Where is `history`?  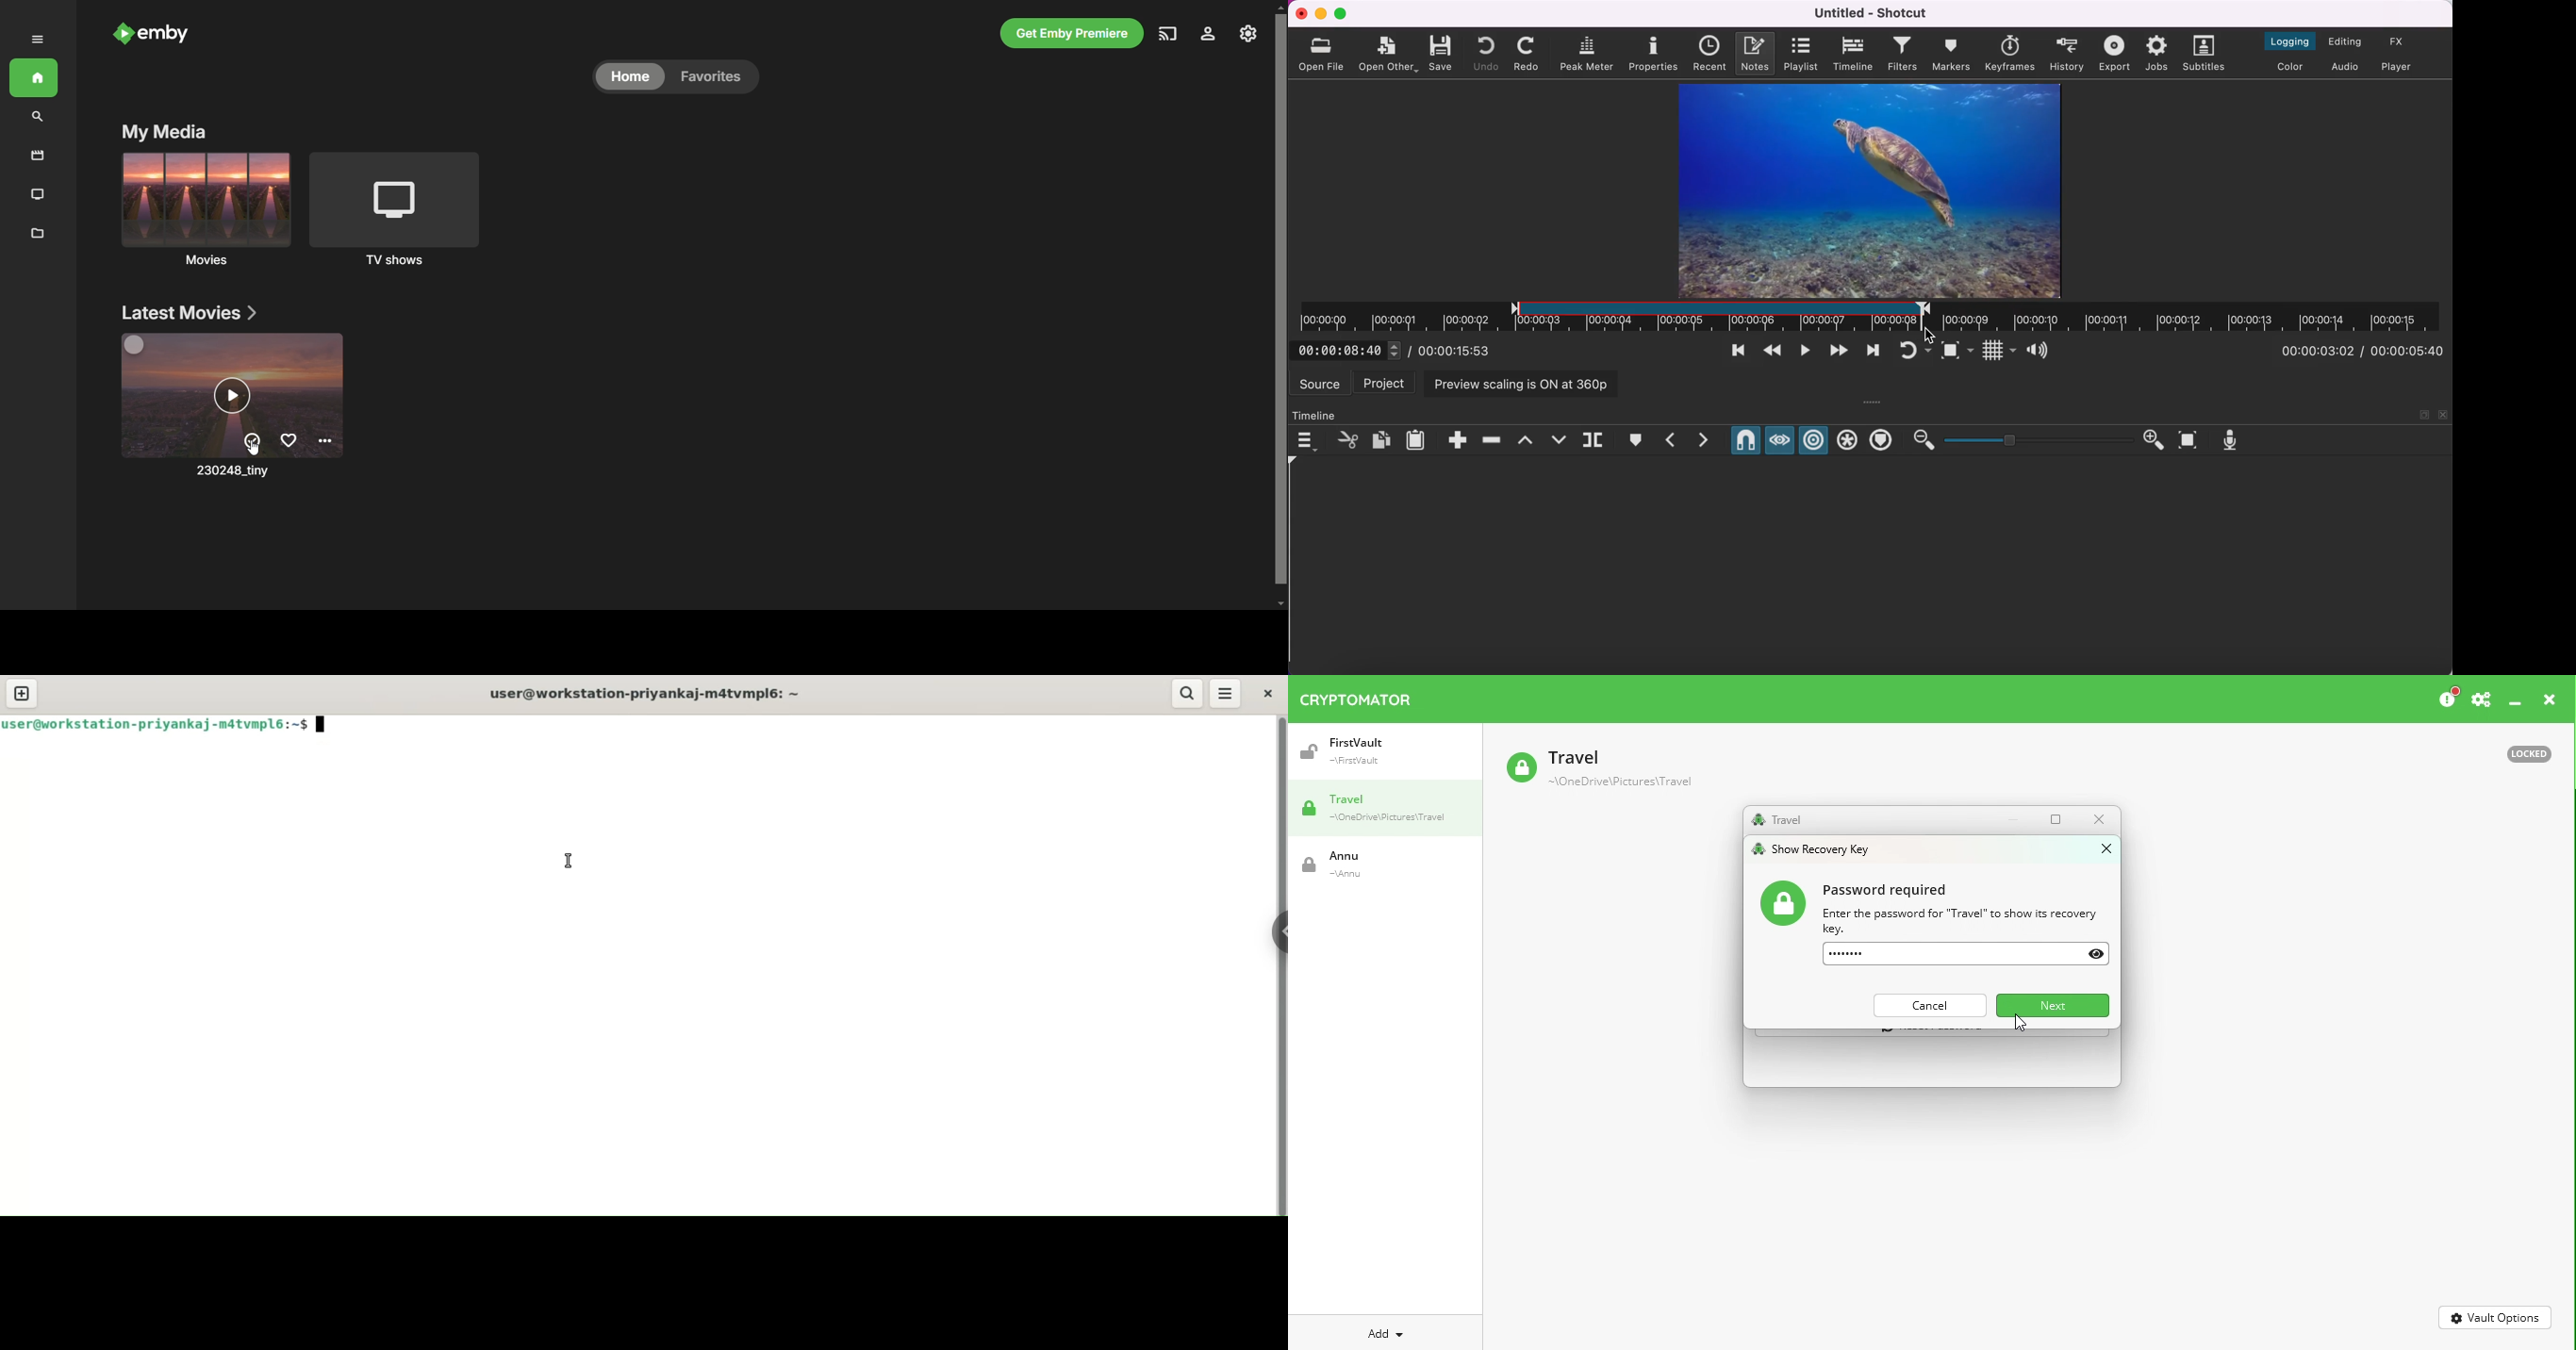 history is located at coordinates (2067, 52).